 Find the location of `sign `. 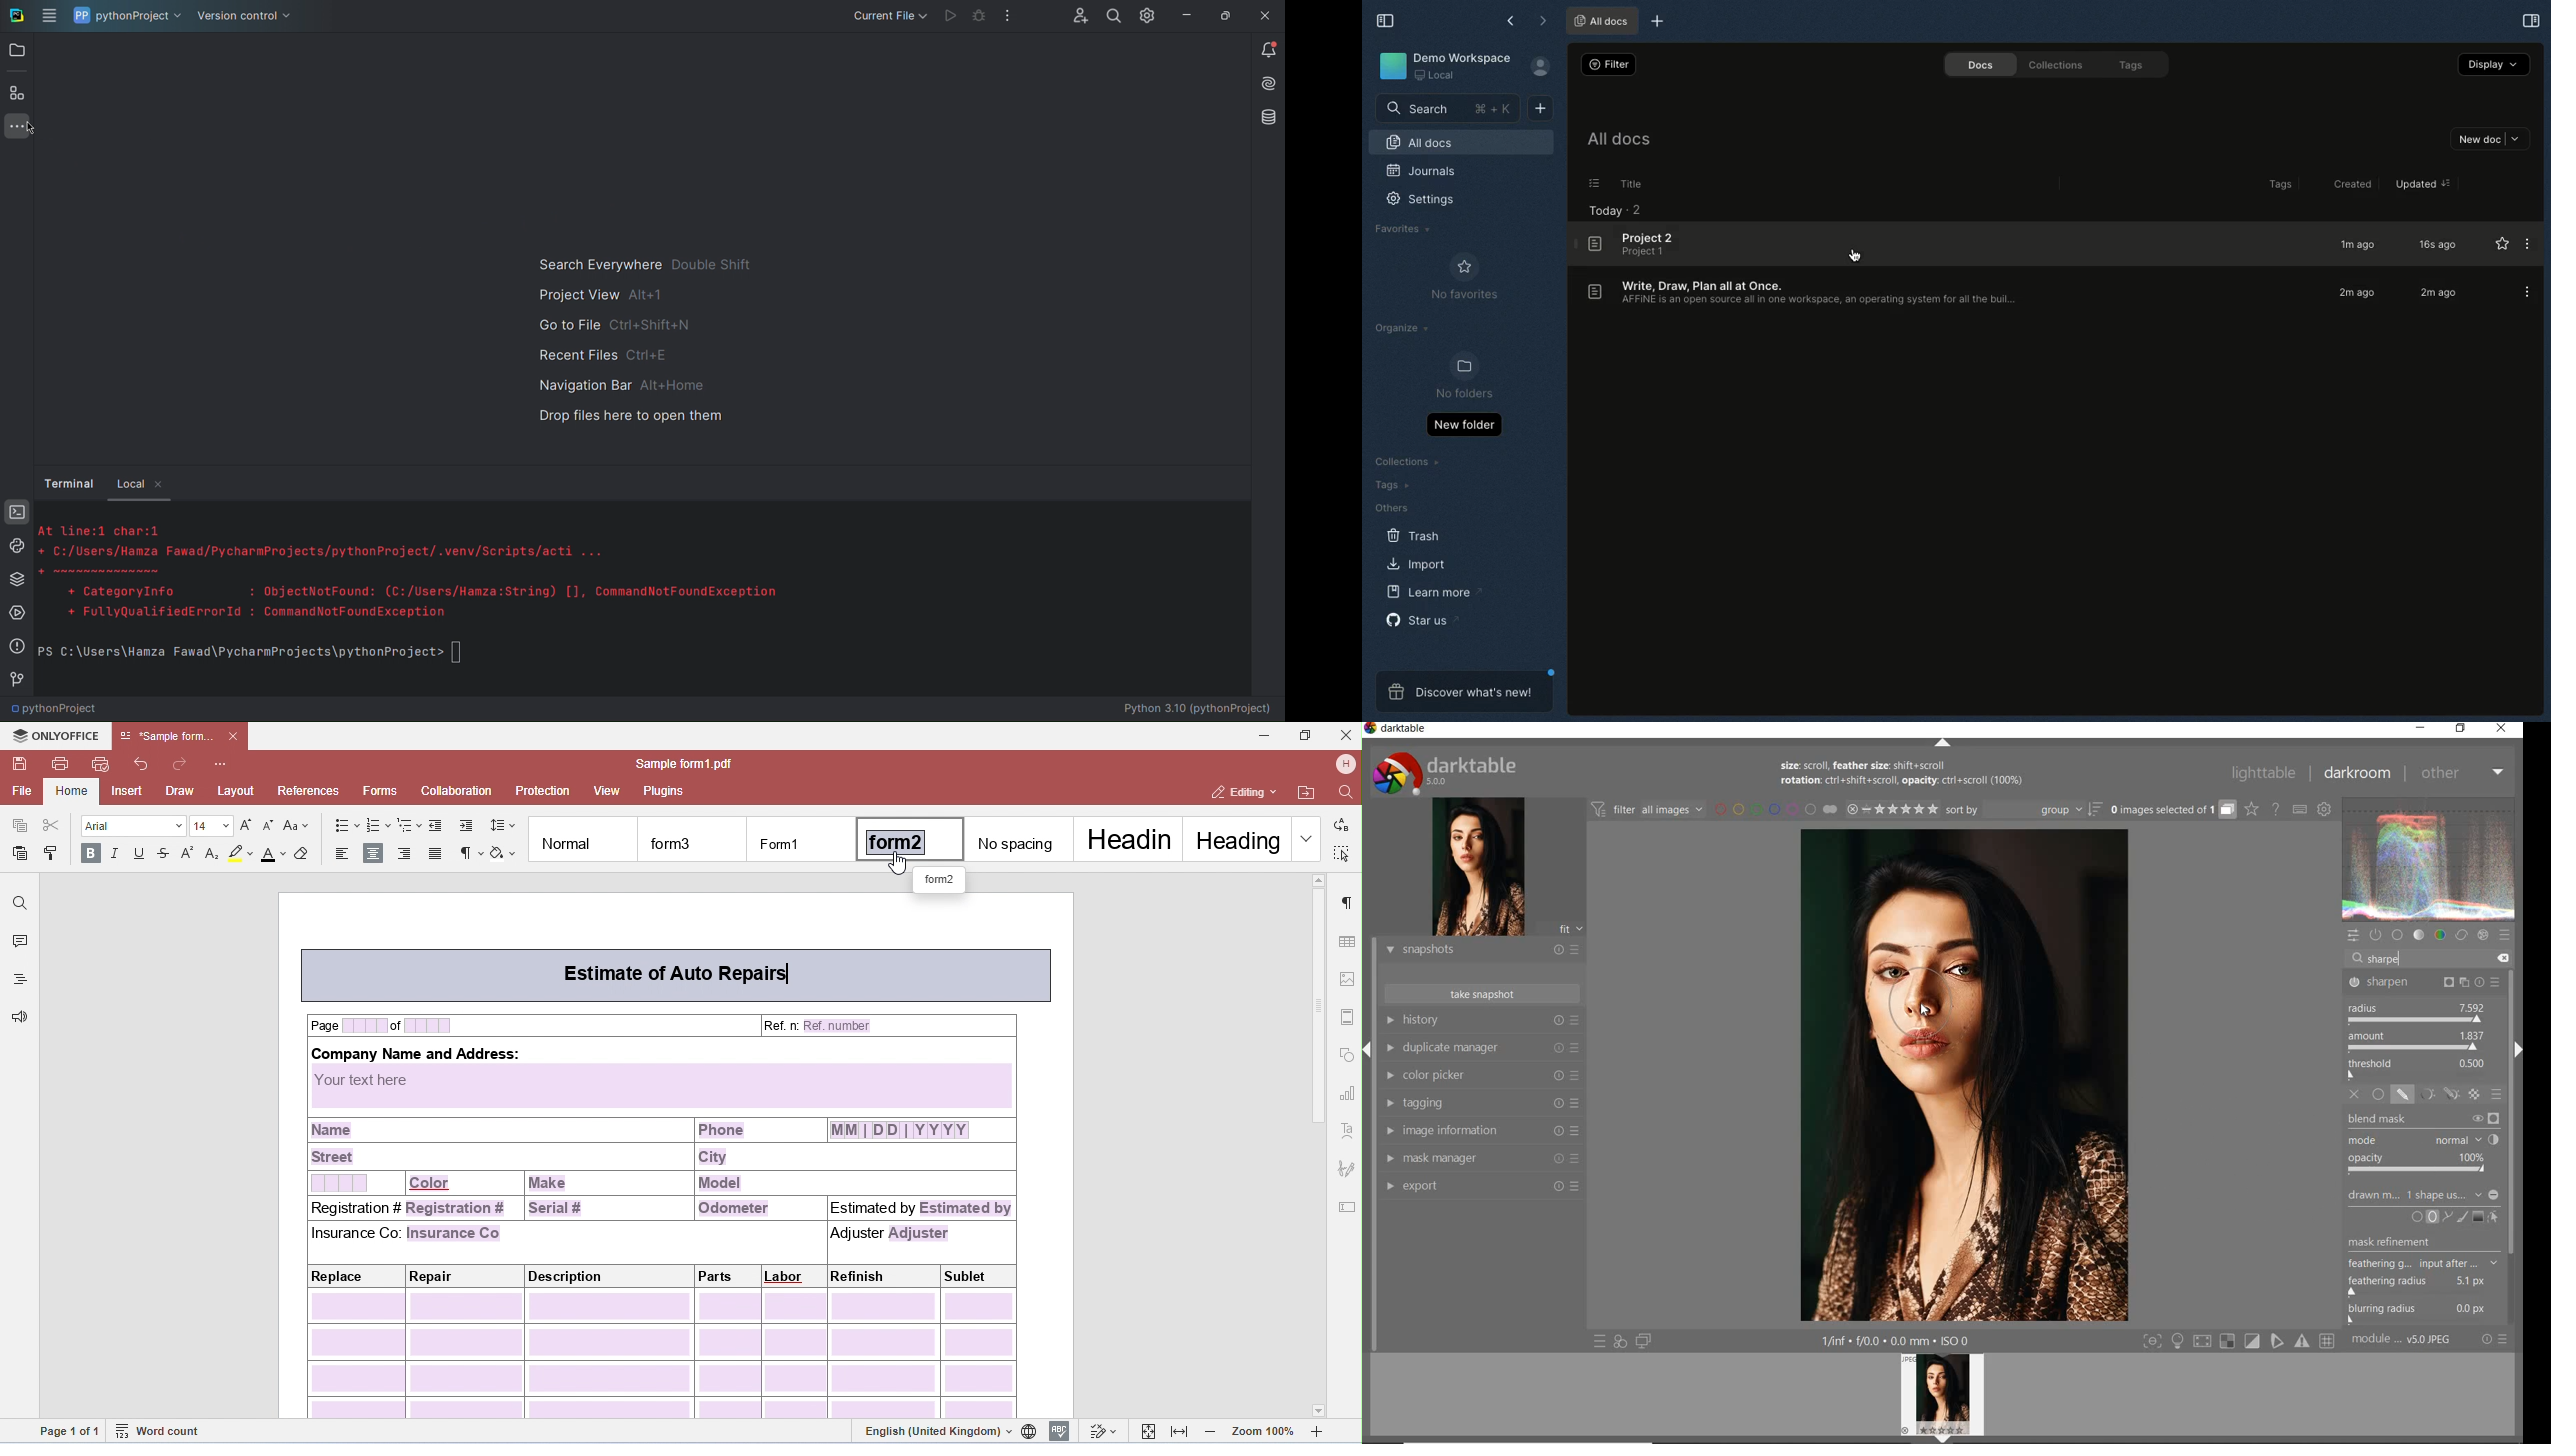

sign  is located at coordinates (2229, 1342).